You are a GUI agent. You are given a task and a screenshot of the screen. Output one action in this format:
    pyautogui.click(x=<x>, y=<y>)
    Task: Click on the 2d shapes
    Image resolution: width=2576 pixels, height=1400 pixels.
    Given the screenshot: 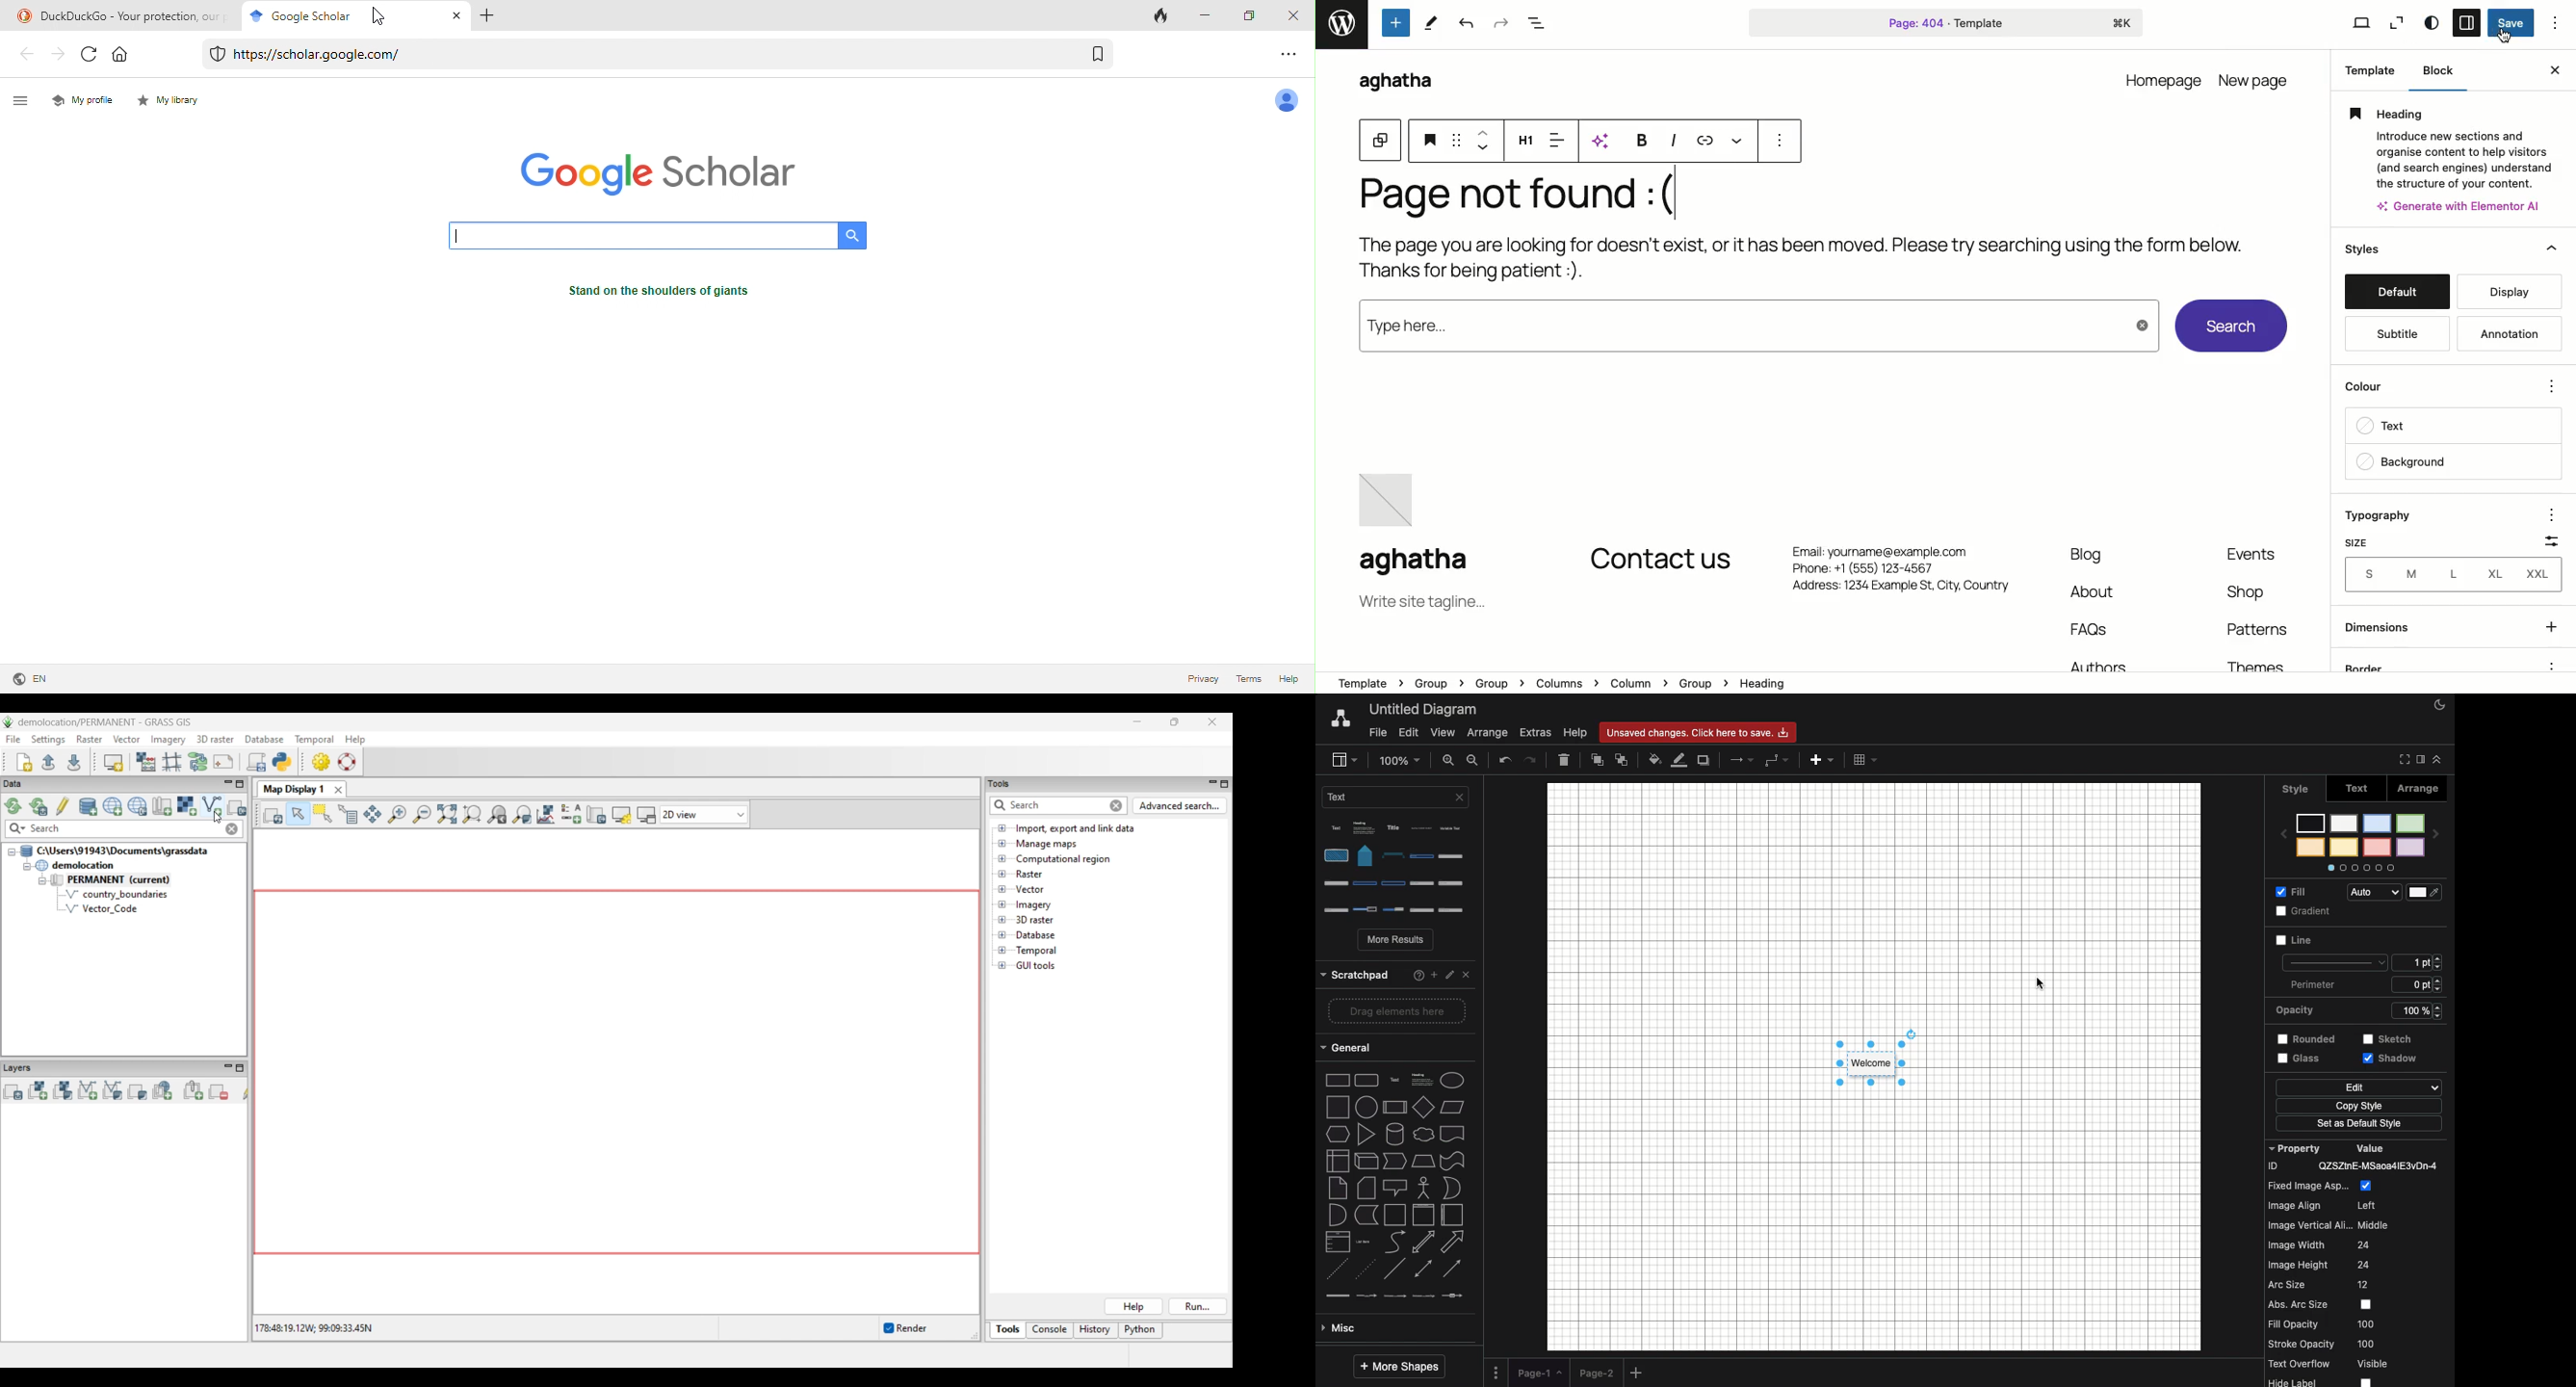 What is the action you would take?
    pyautogui.click(x=1396, y=1016)
    